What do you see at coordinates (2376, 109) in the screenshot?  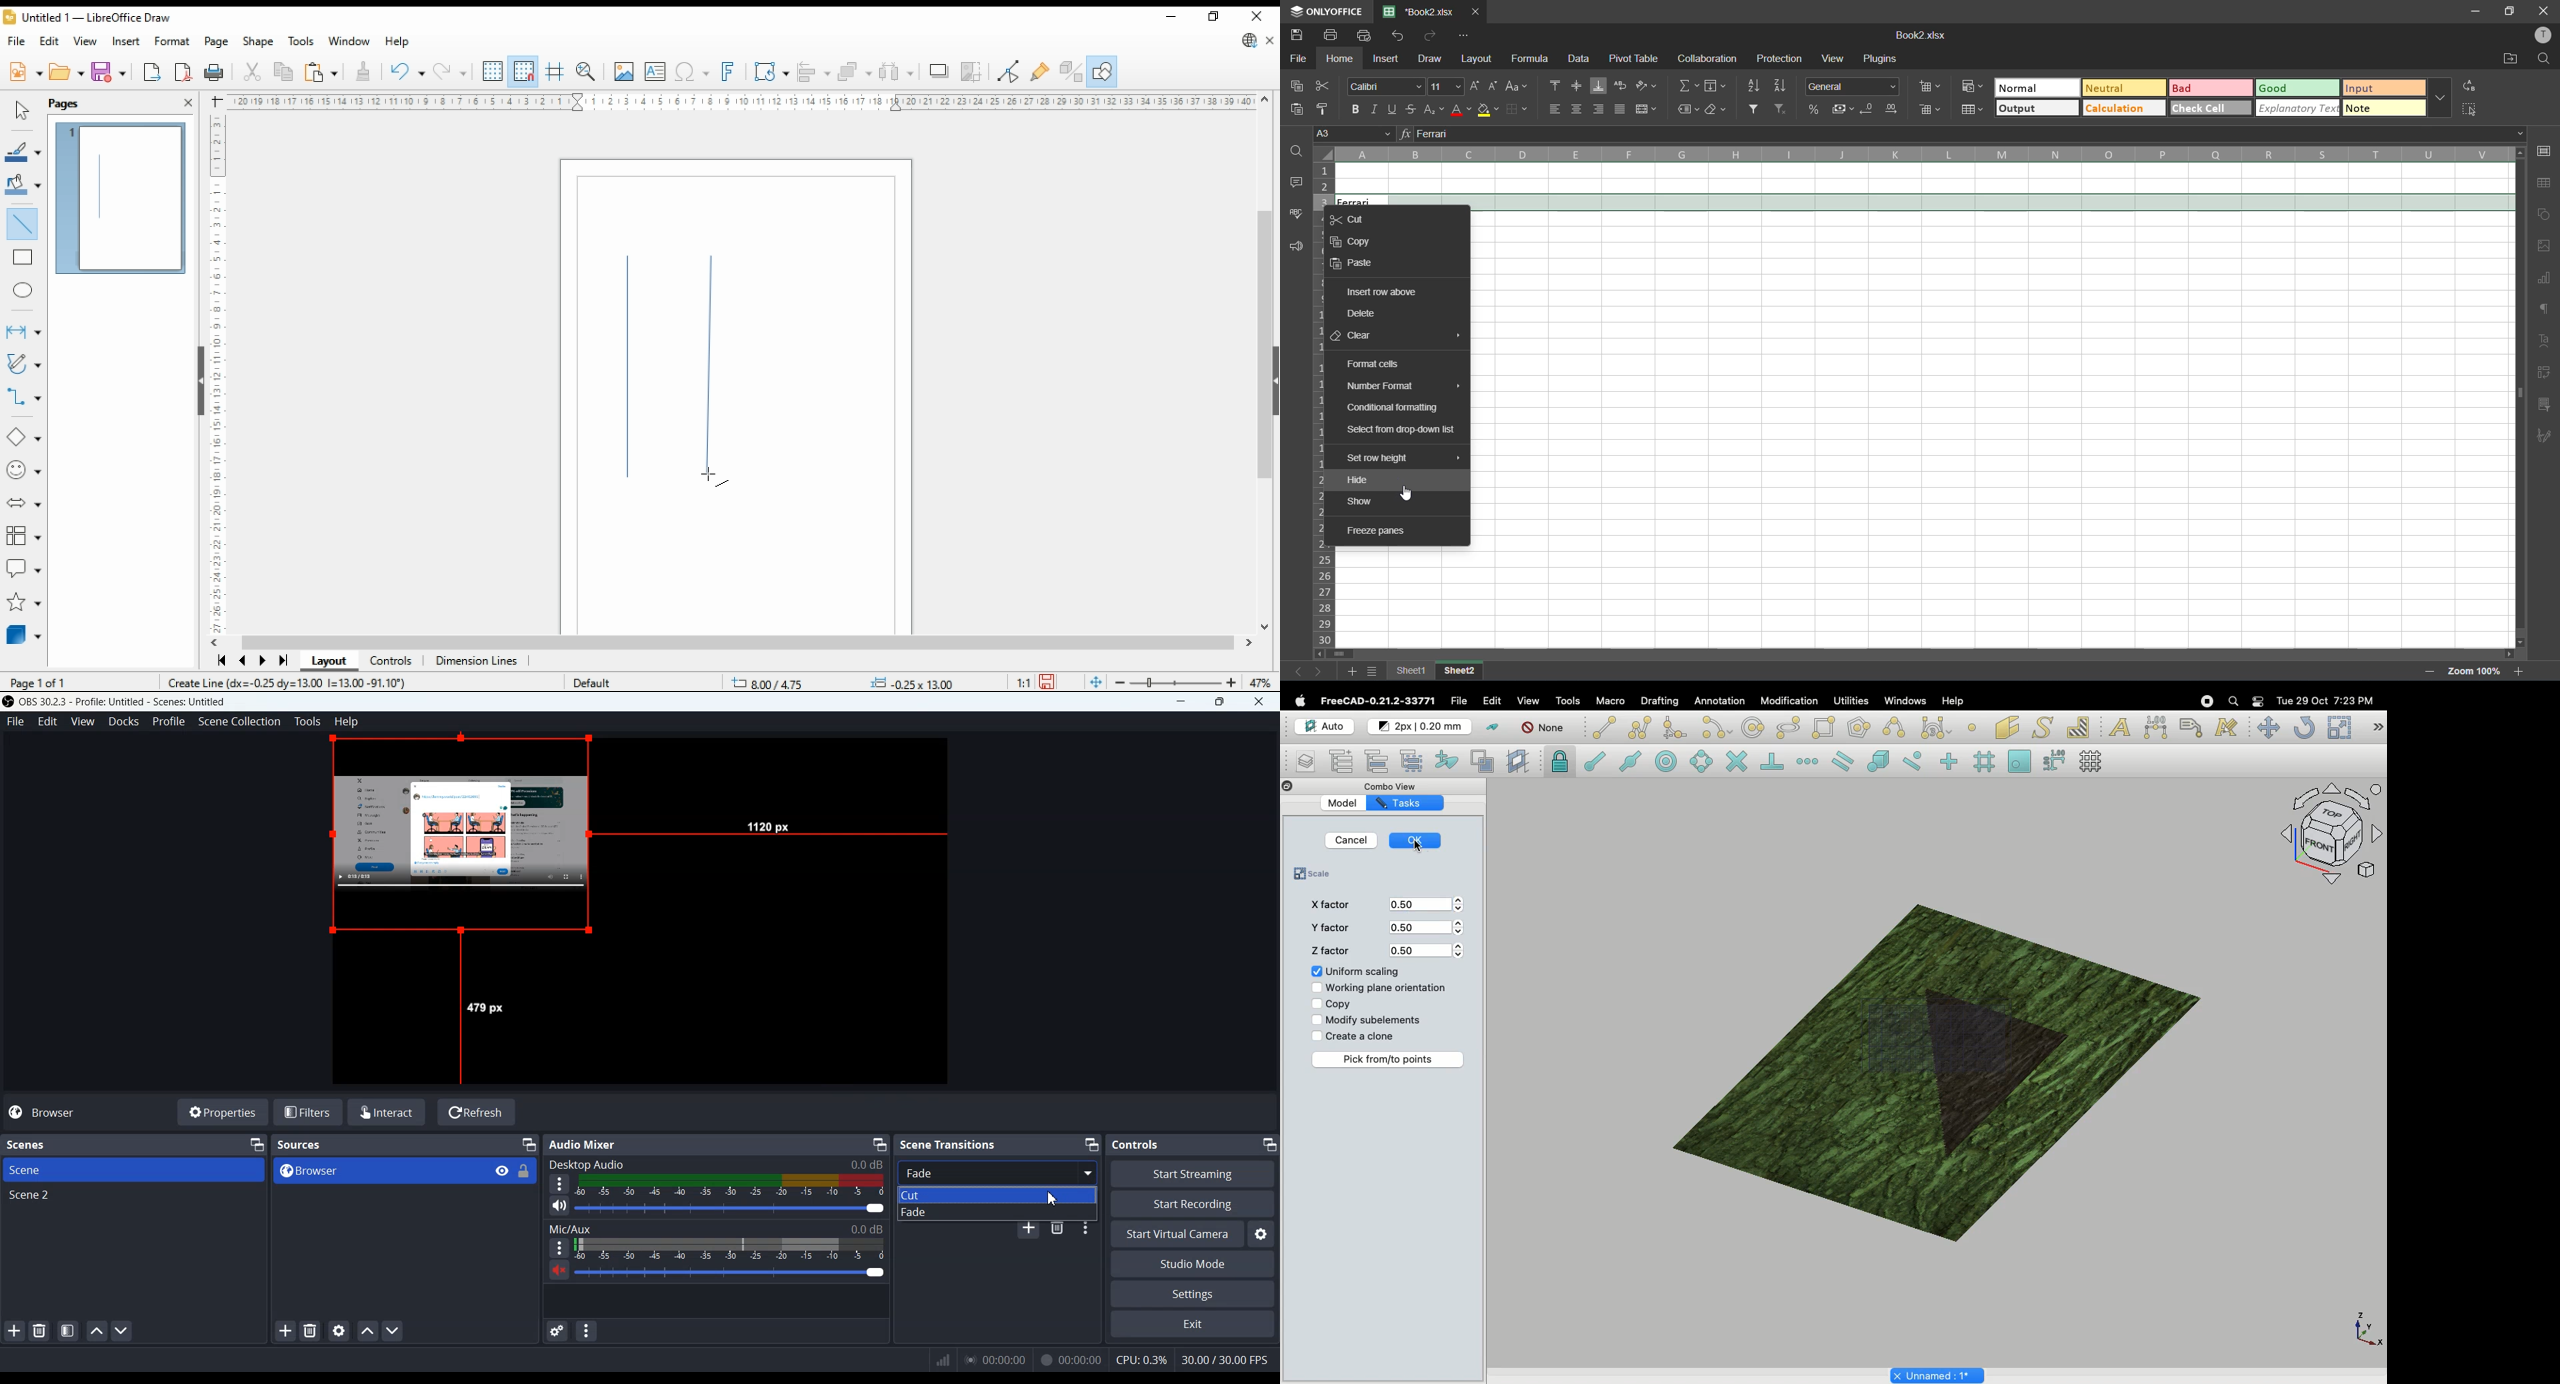 I see `note` at bounding box center [2376, 109].